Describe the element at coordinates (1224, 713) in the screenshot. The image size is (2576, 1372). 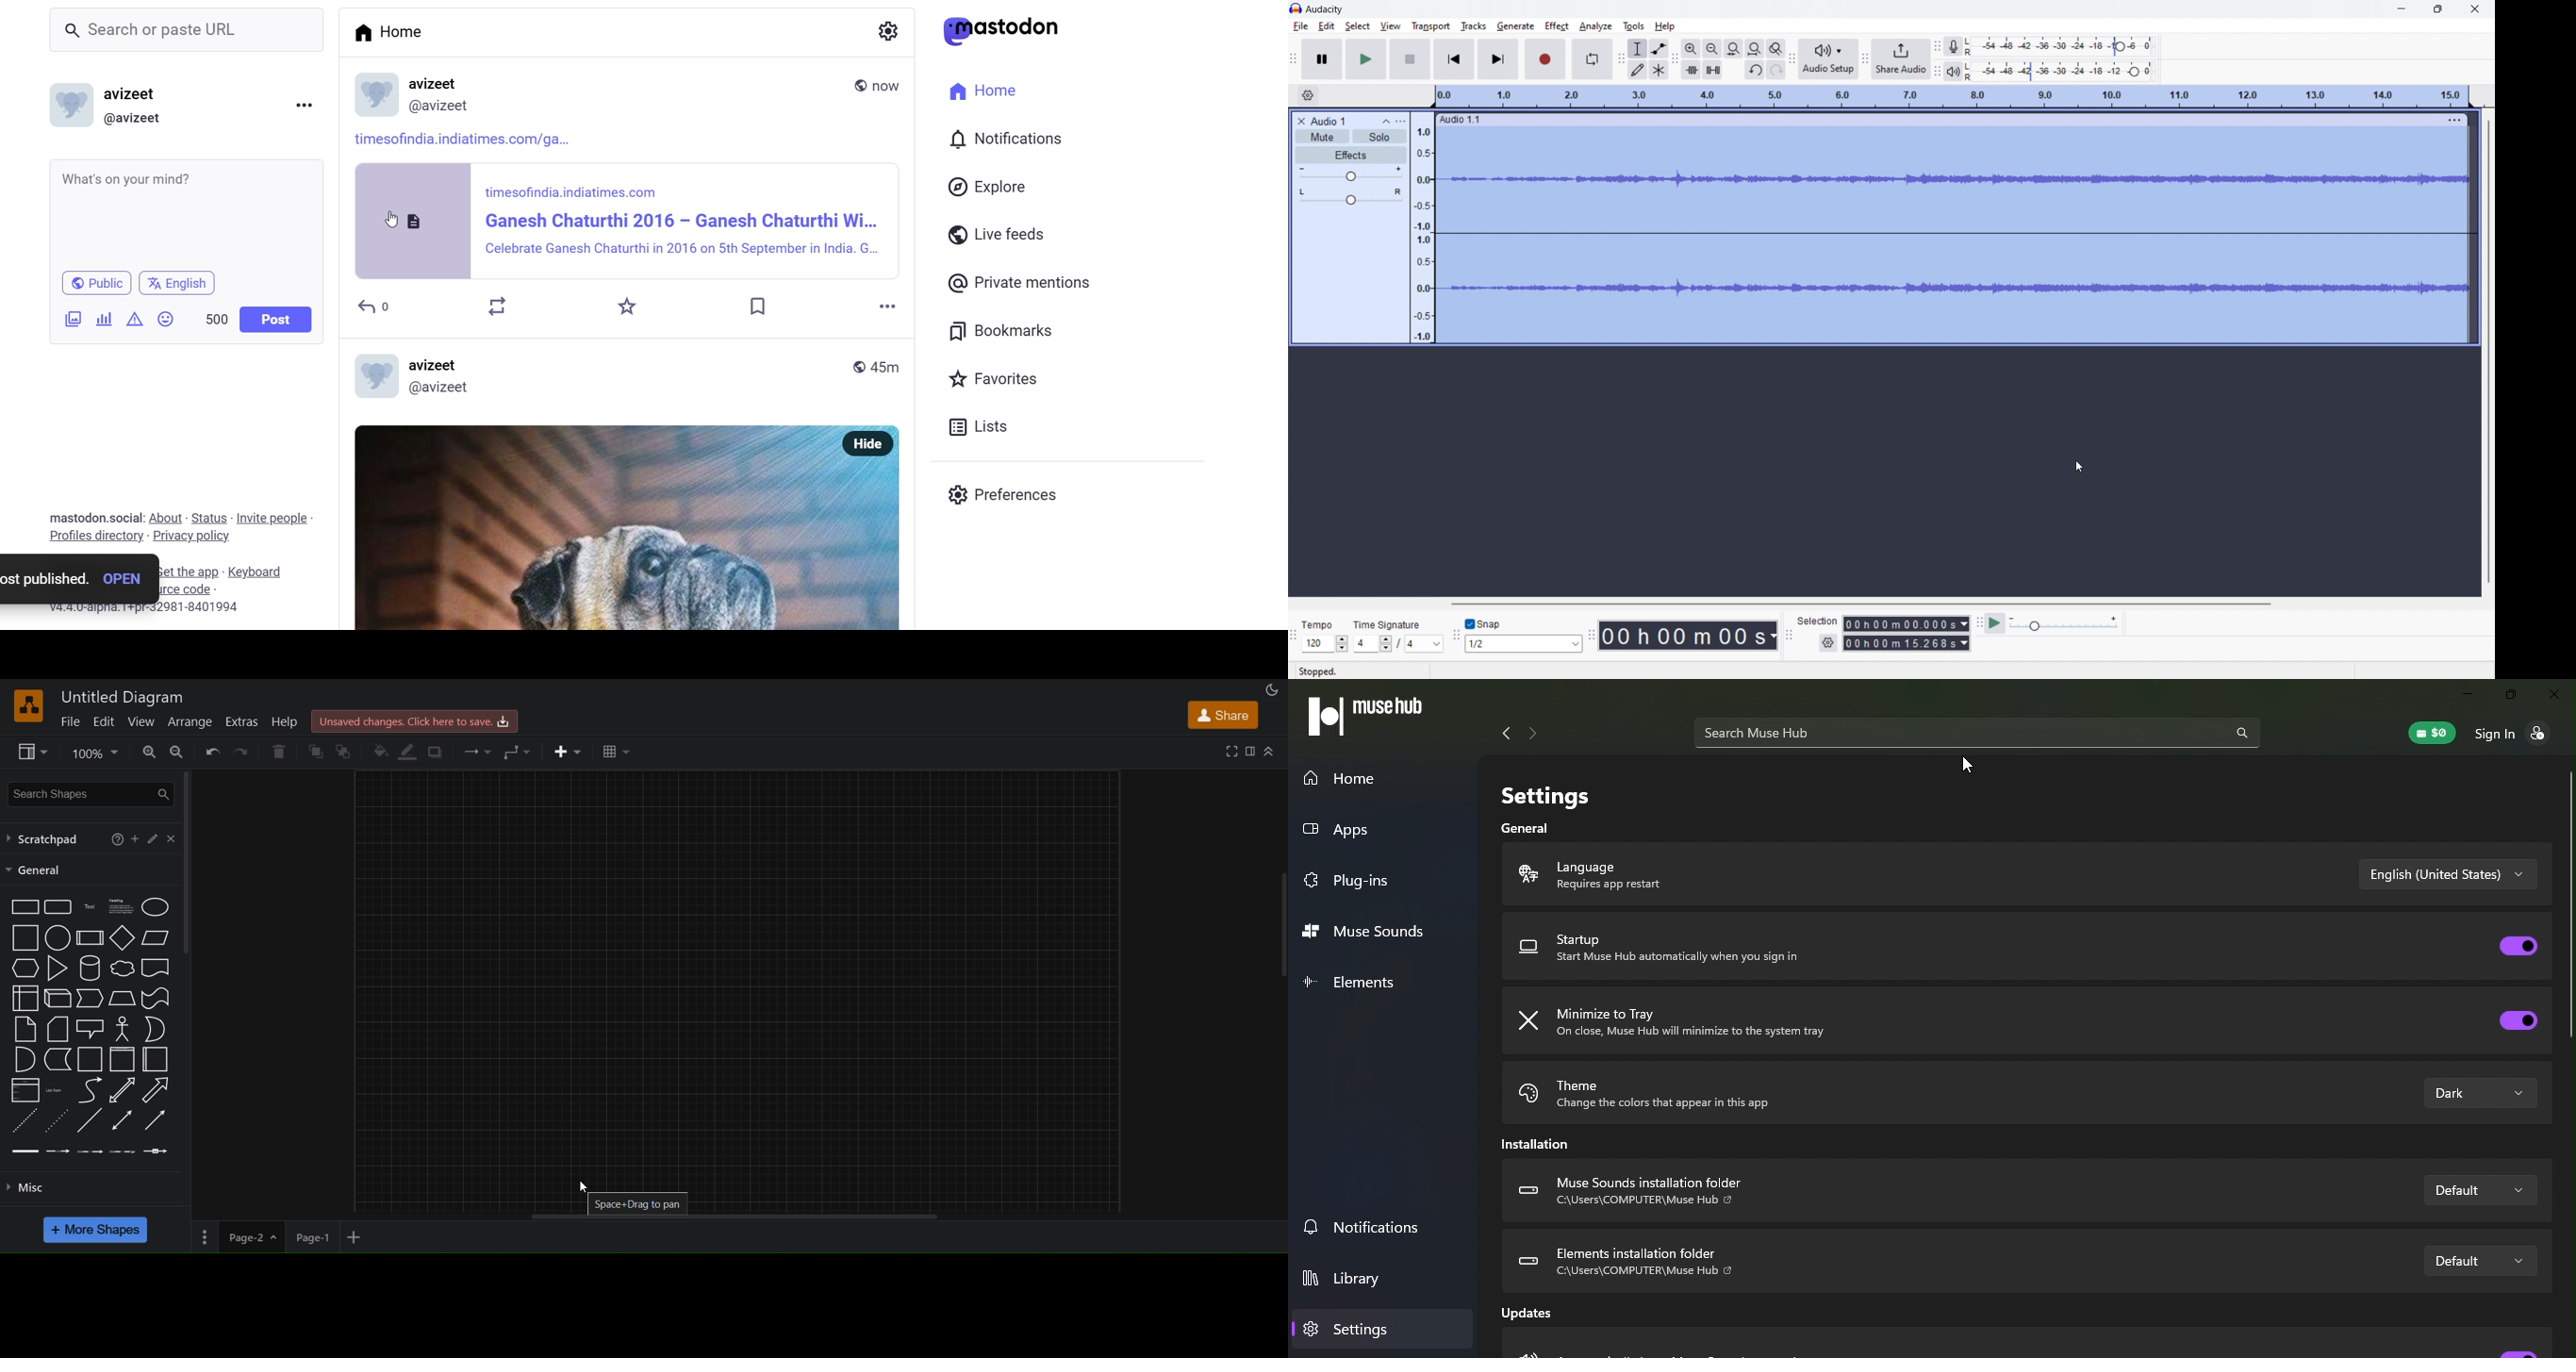
I see `share` at that location.